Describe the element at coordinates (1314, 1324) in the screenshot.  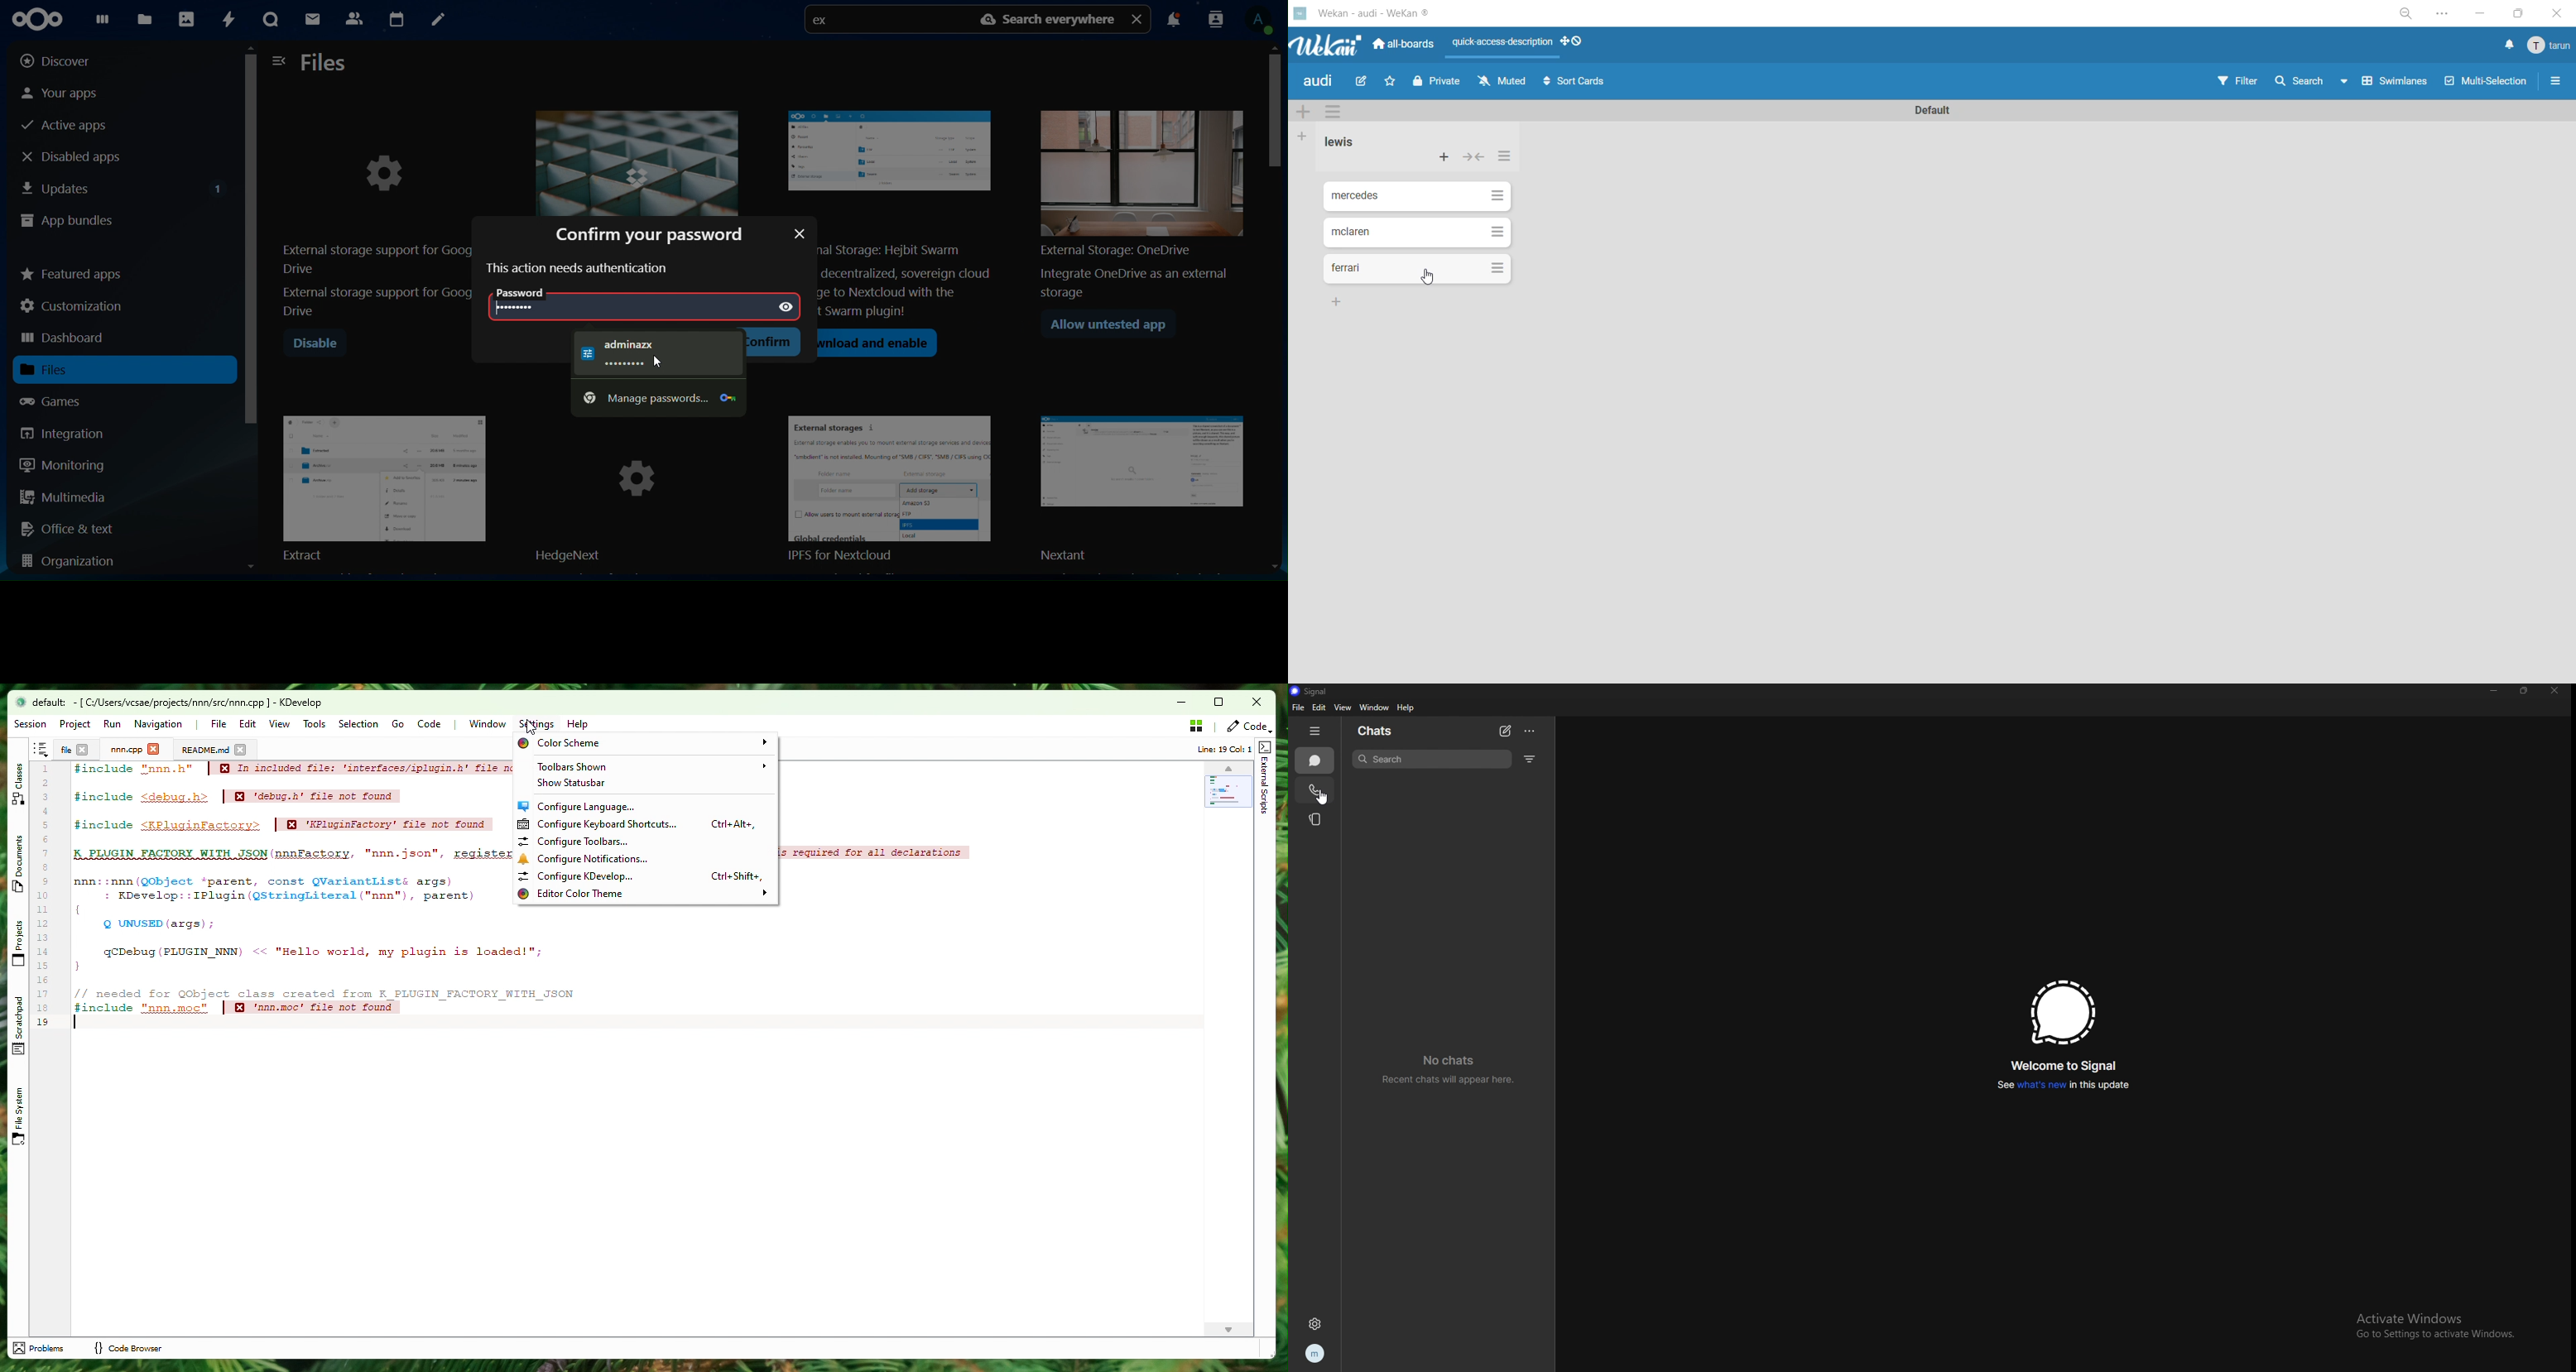
I see `settings` at that location.